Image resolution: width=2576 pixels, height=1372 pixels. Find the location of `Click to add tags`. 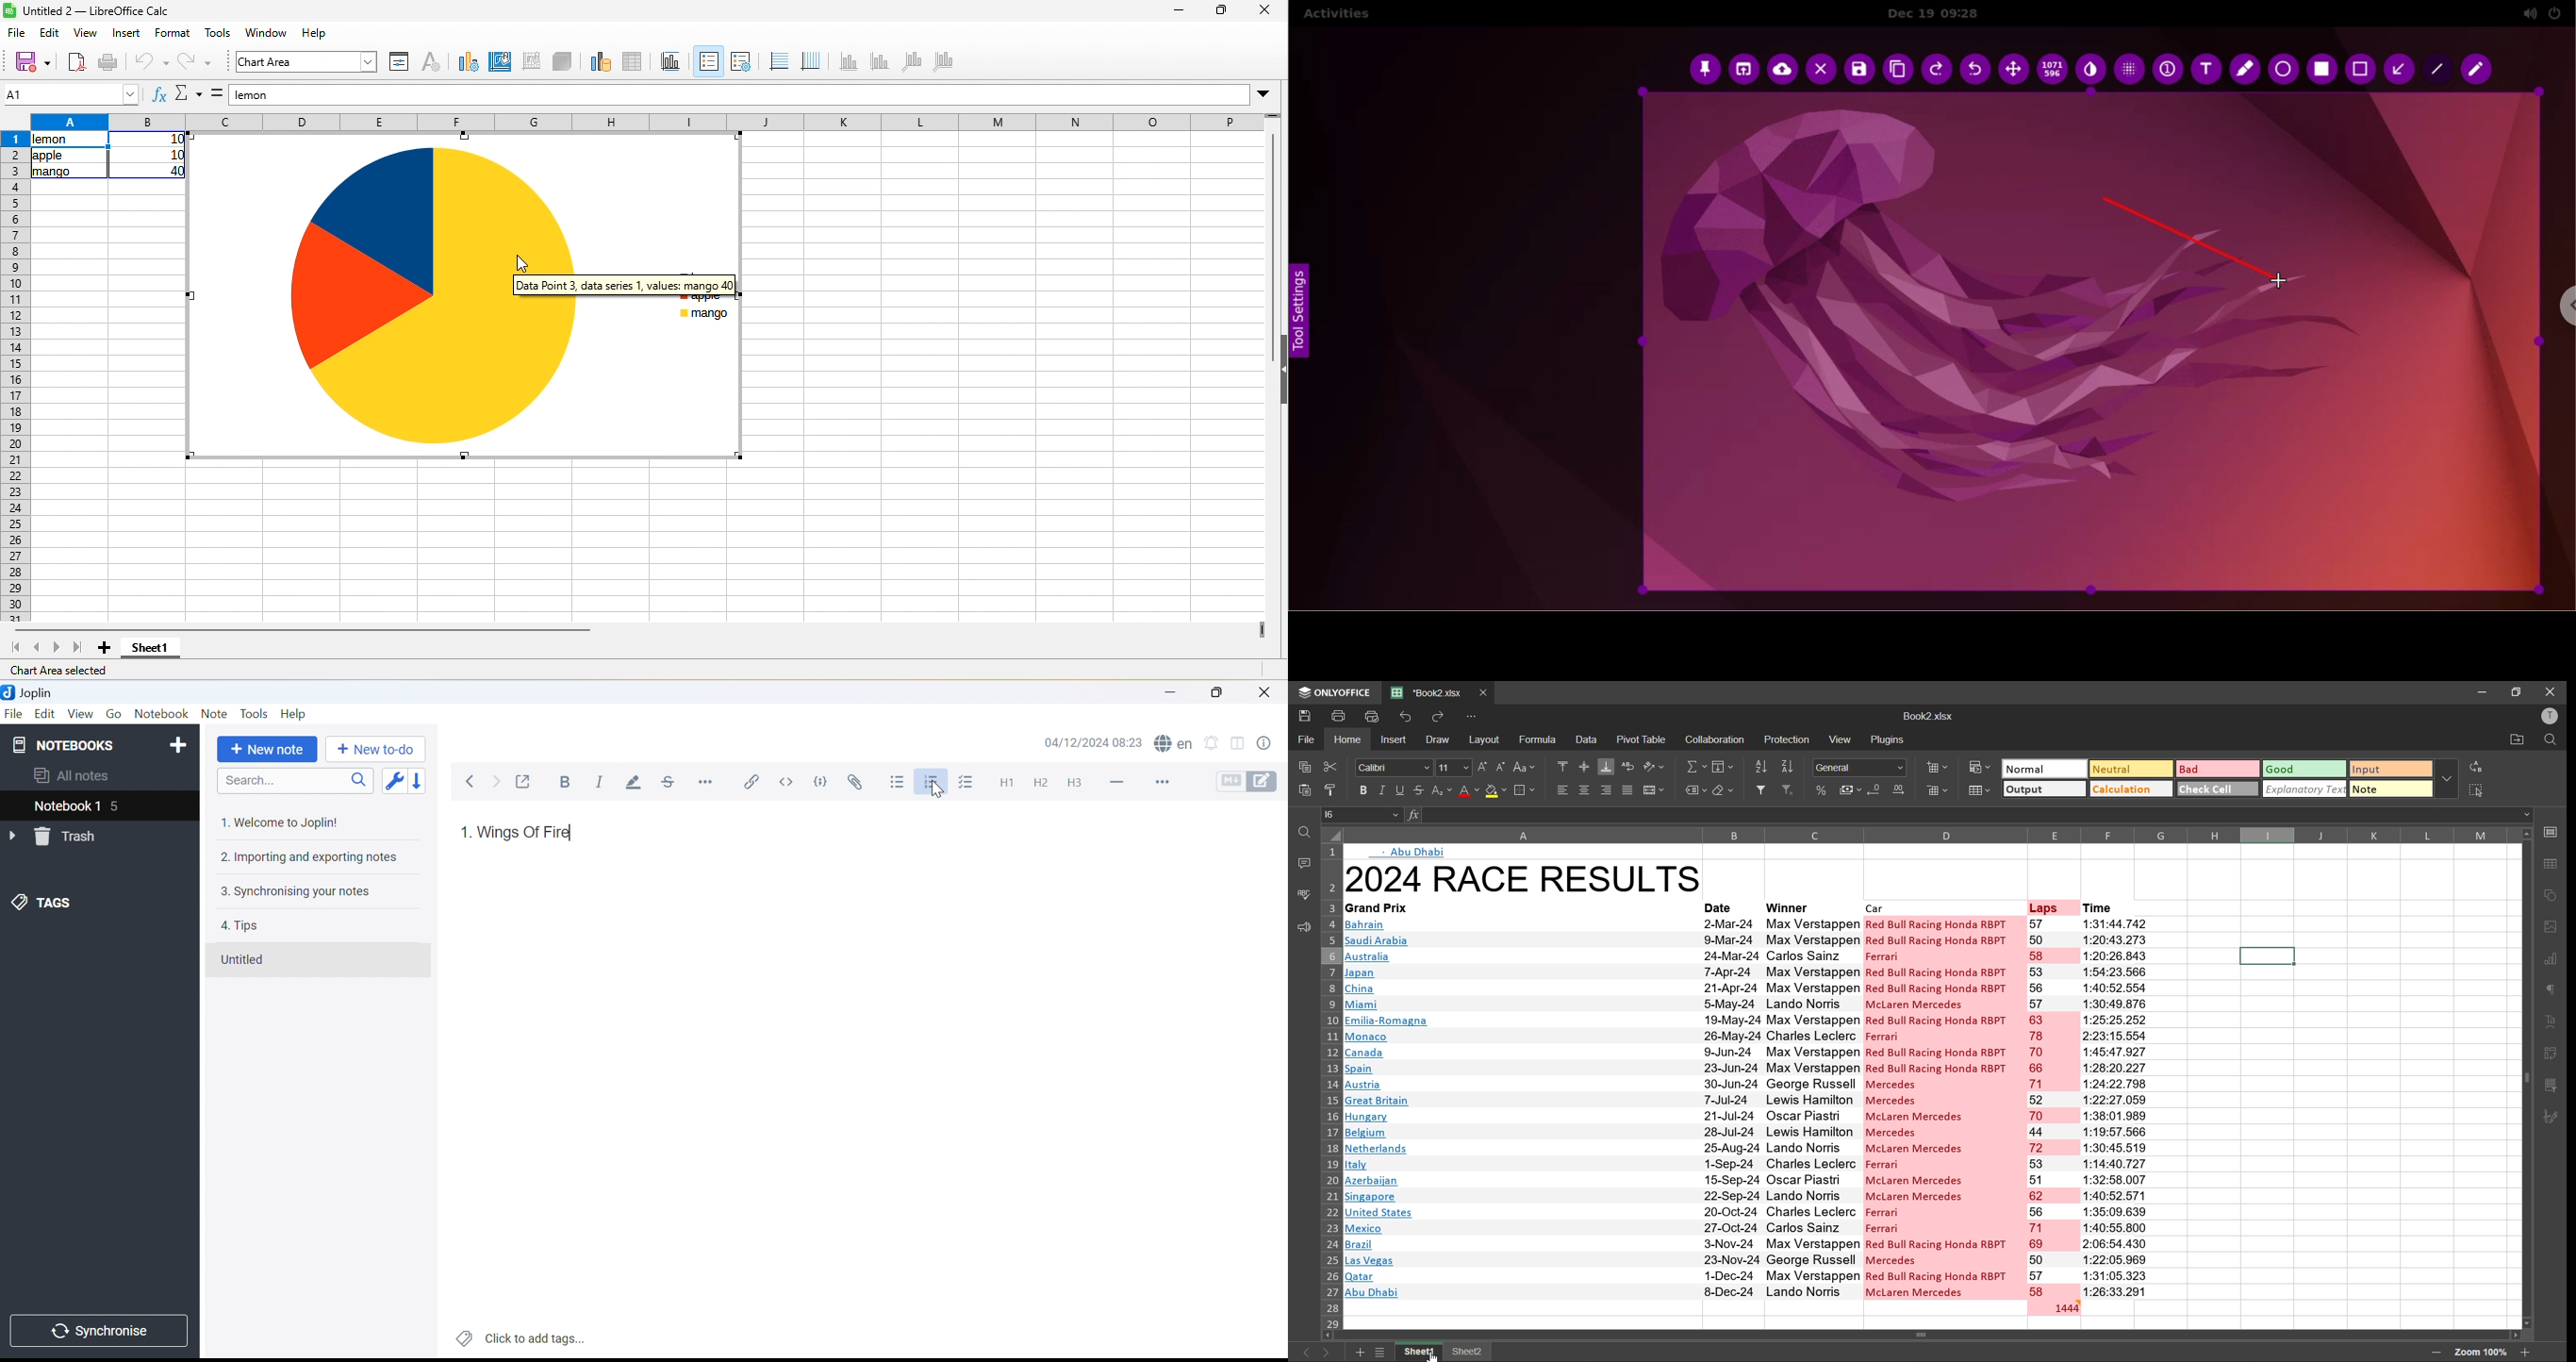

Click to add tags is located at coordinates (521, 1339).